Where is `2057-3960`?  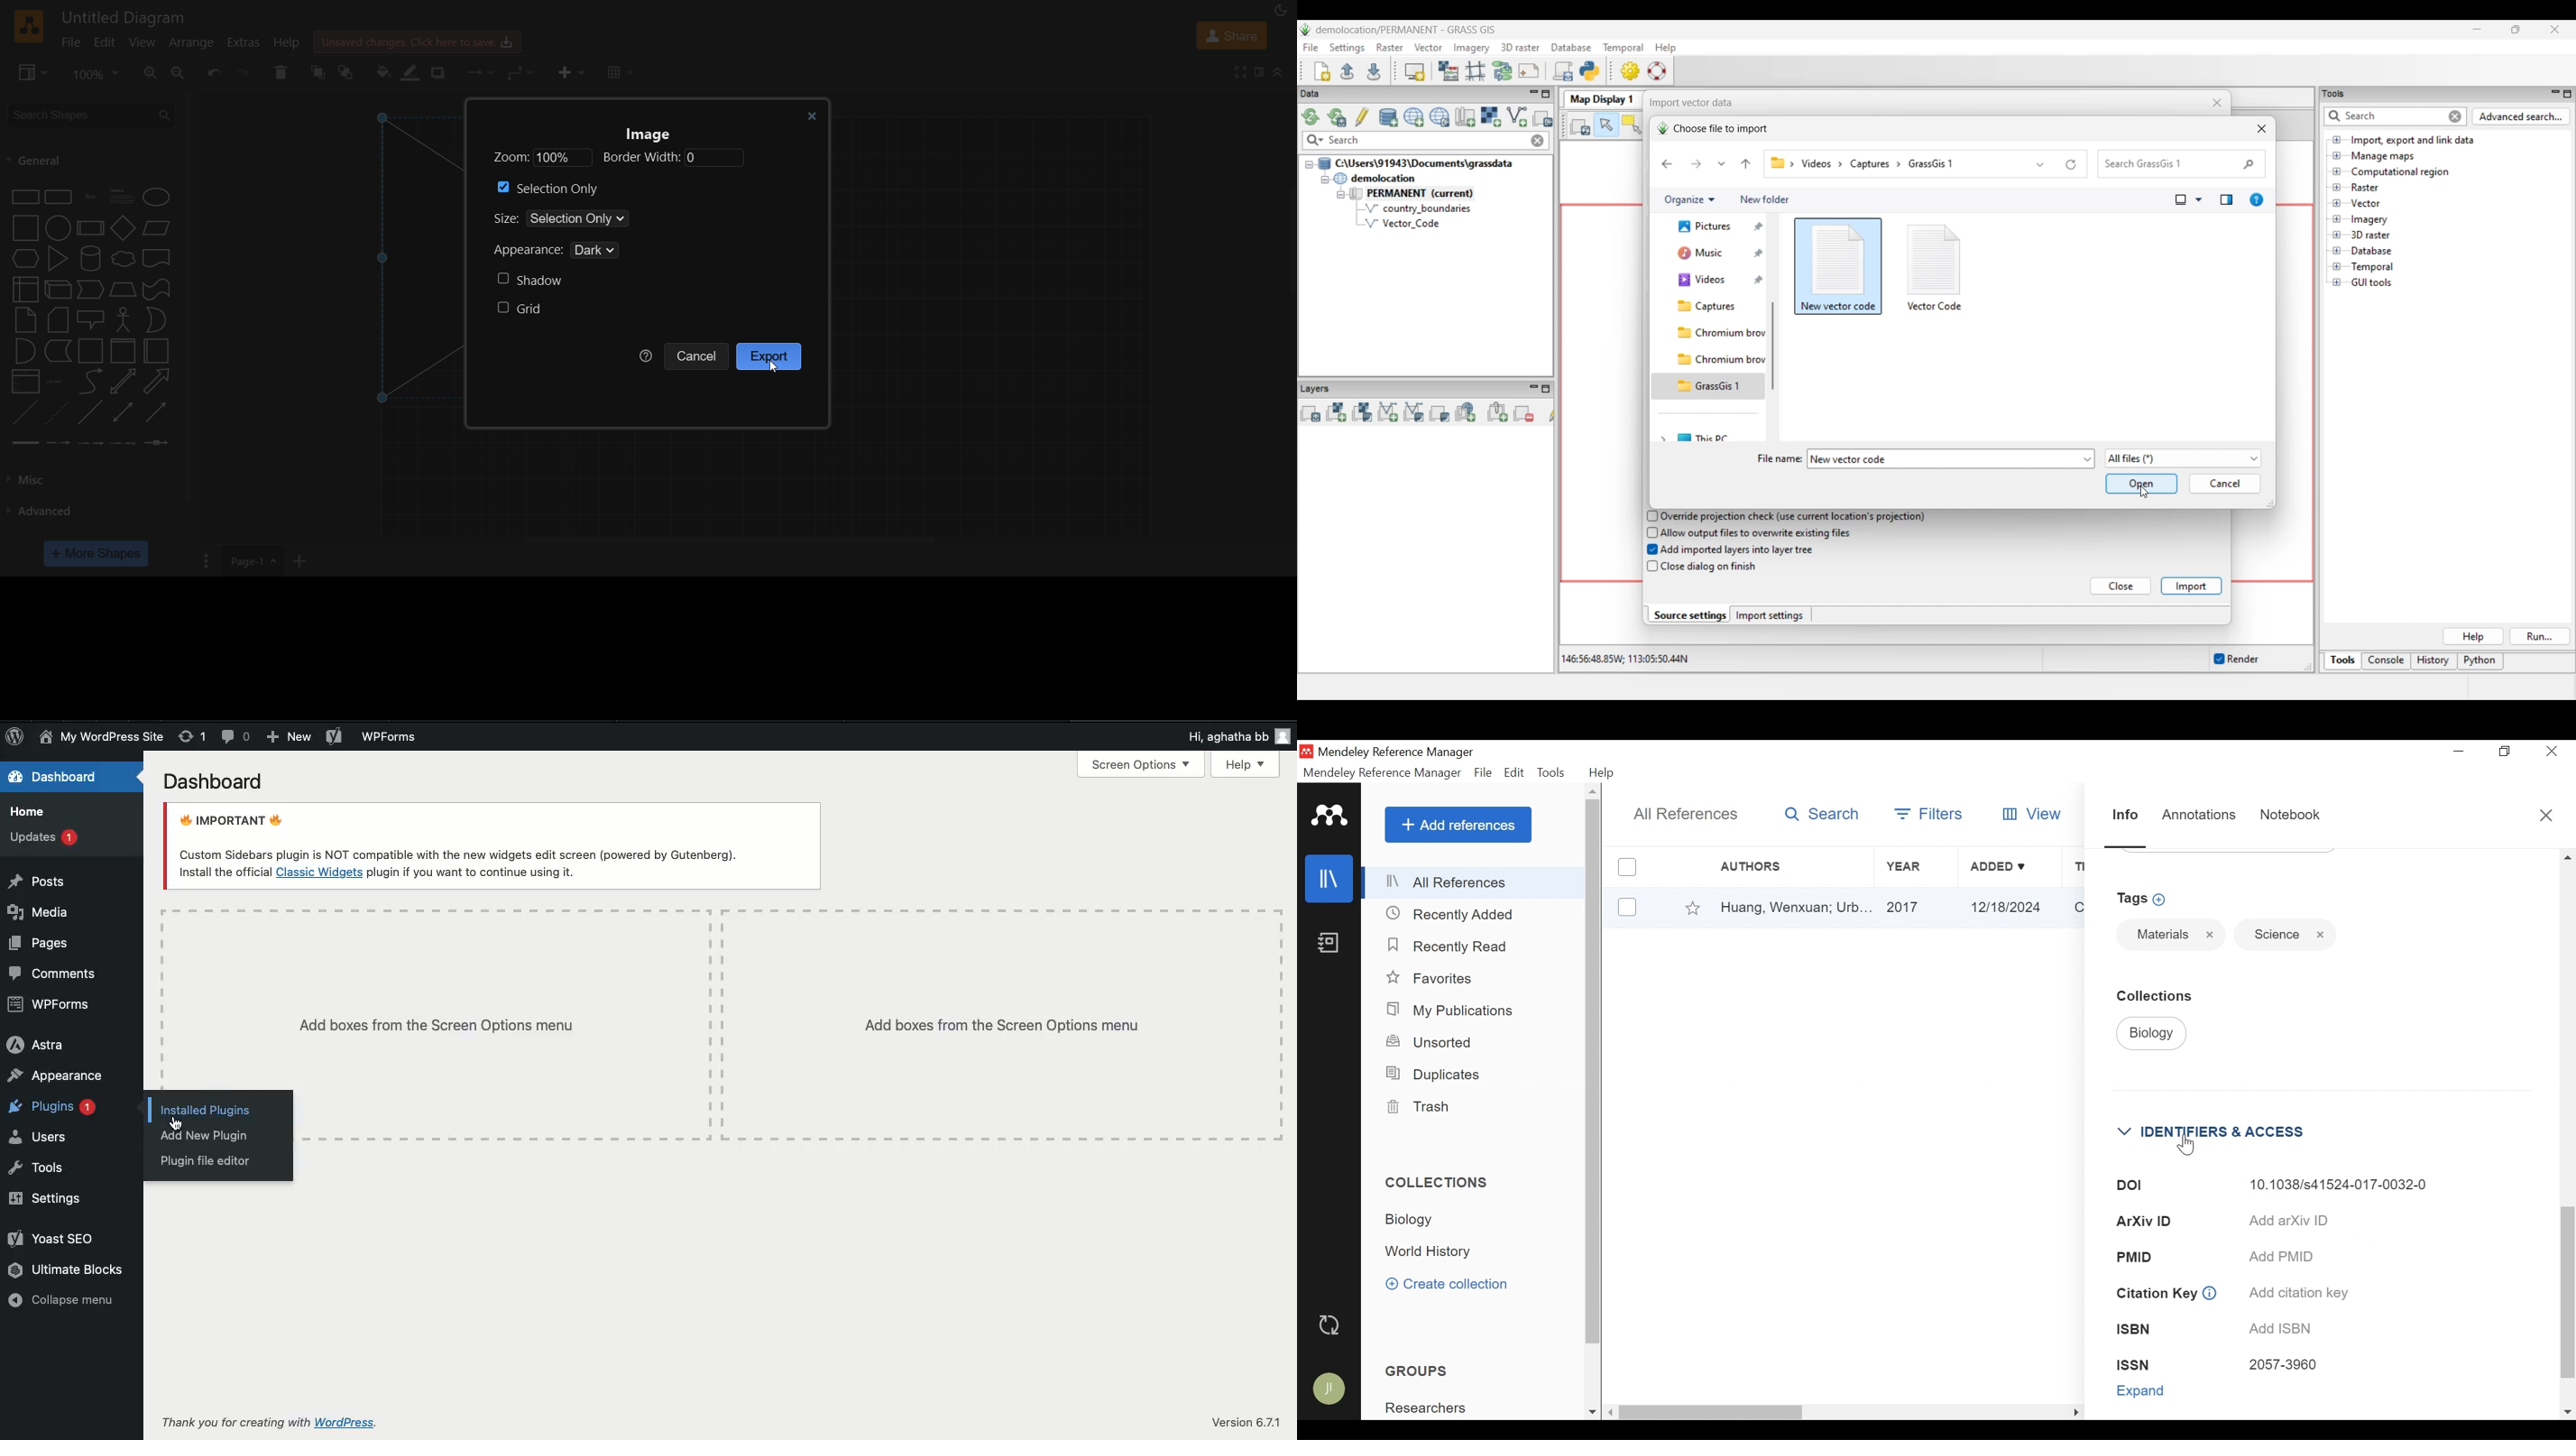 2057-3960 is located at coordinates (2284, 1366).